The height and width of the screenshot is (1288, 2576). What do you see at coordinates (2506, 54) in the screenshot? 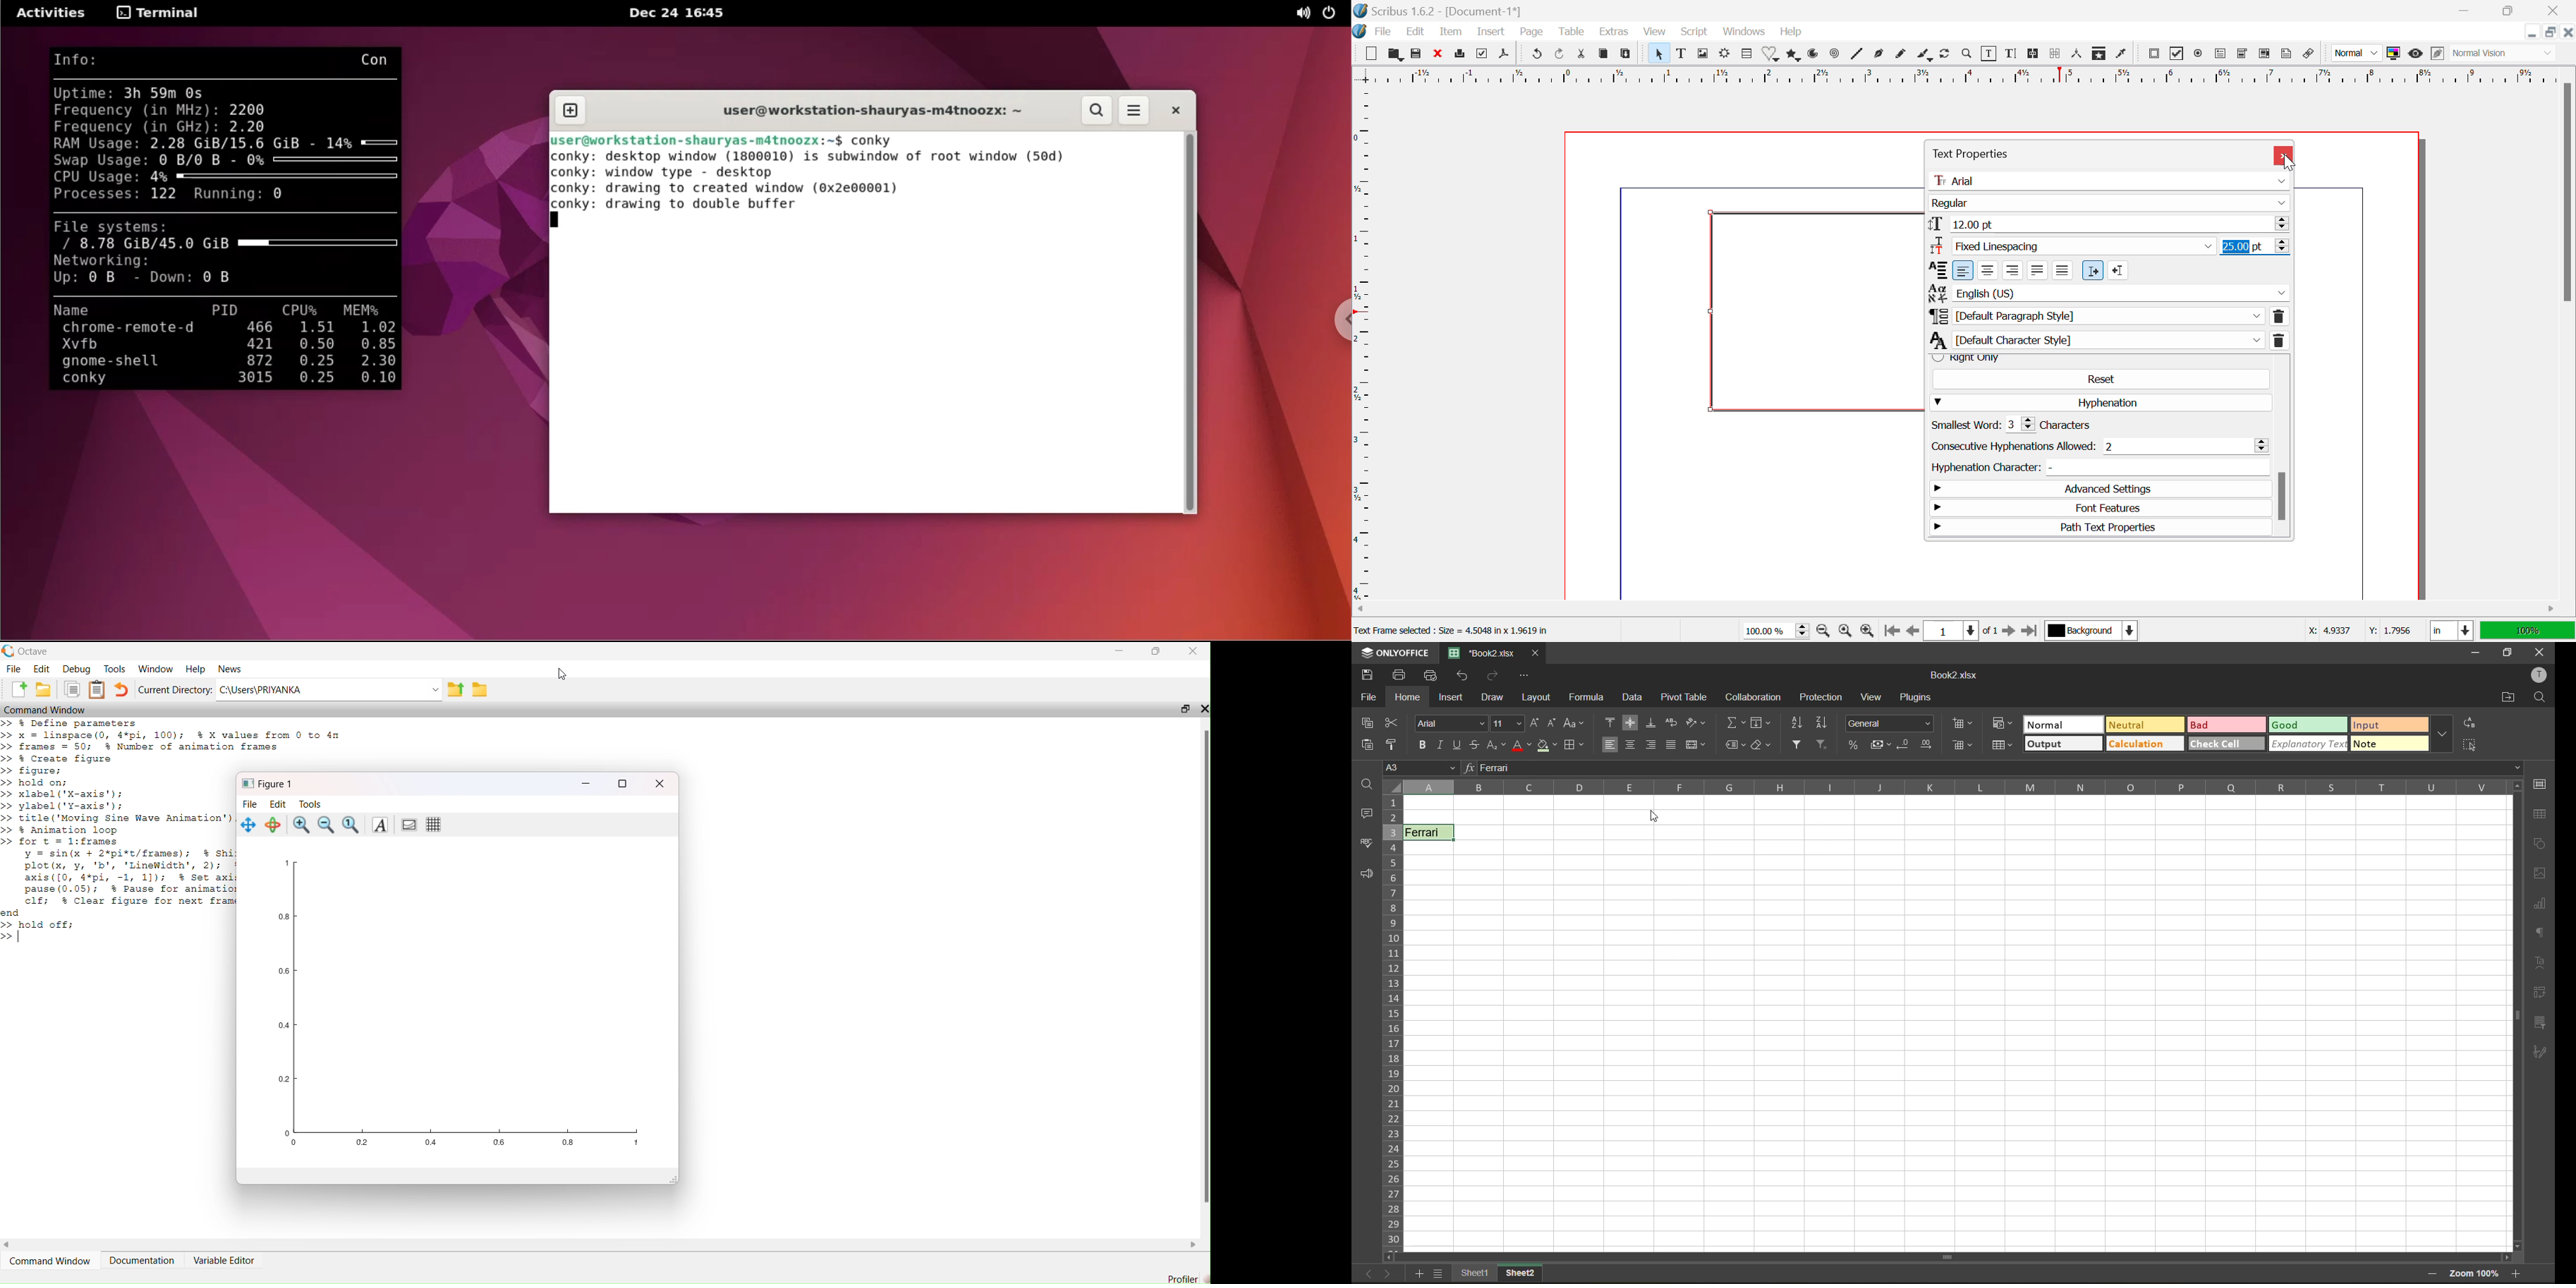
I see `Normal Vision` at bounding box center [2506, 54].